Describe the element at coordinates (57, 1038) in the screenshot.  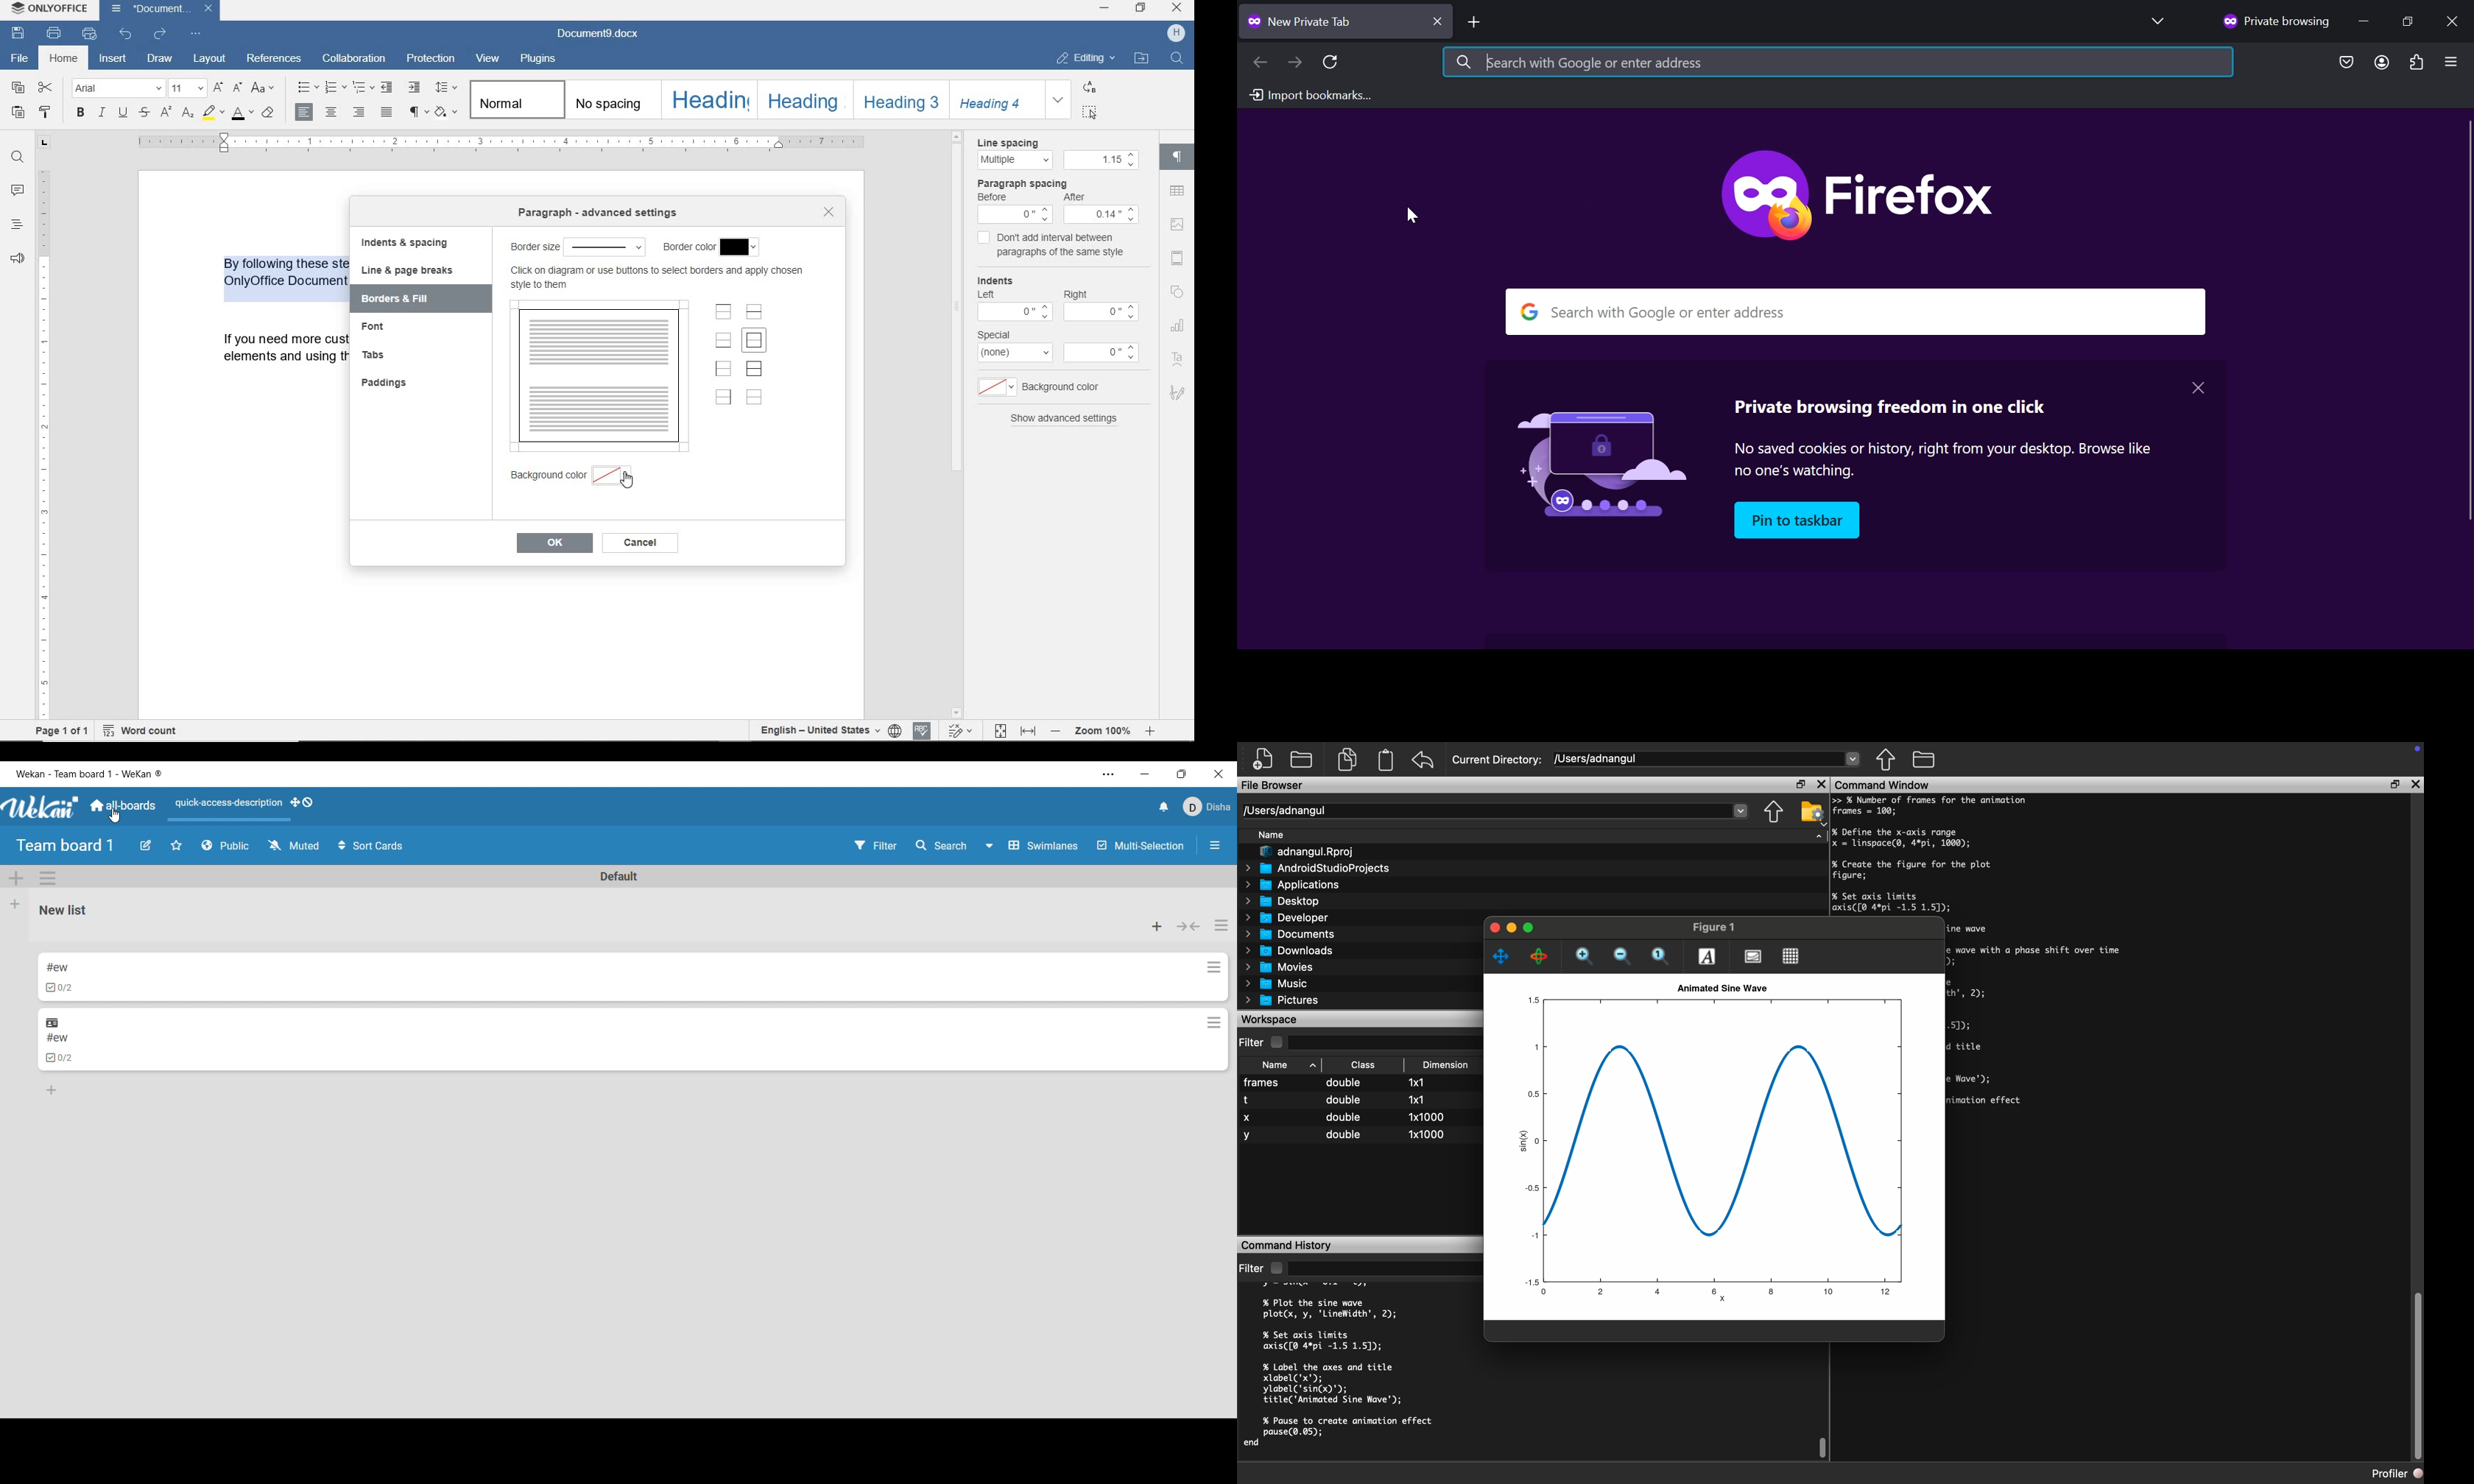
I see `Card name` at that location.